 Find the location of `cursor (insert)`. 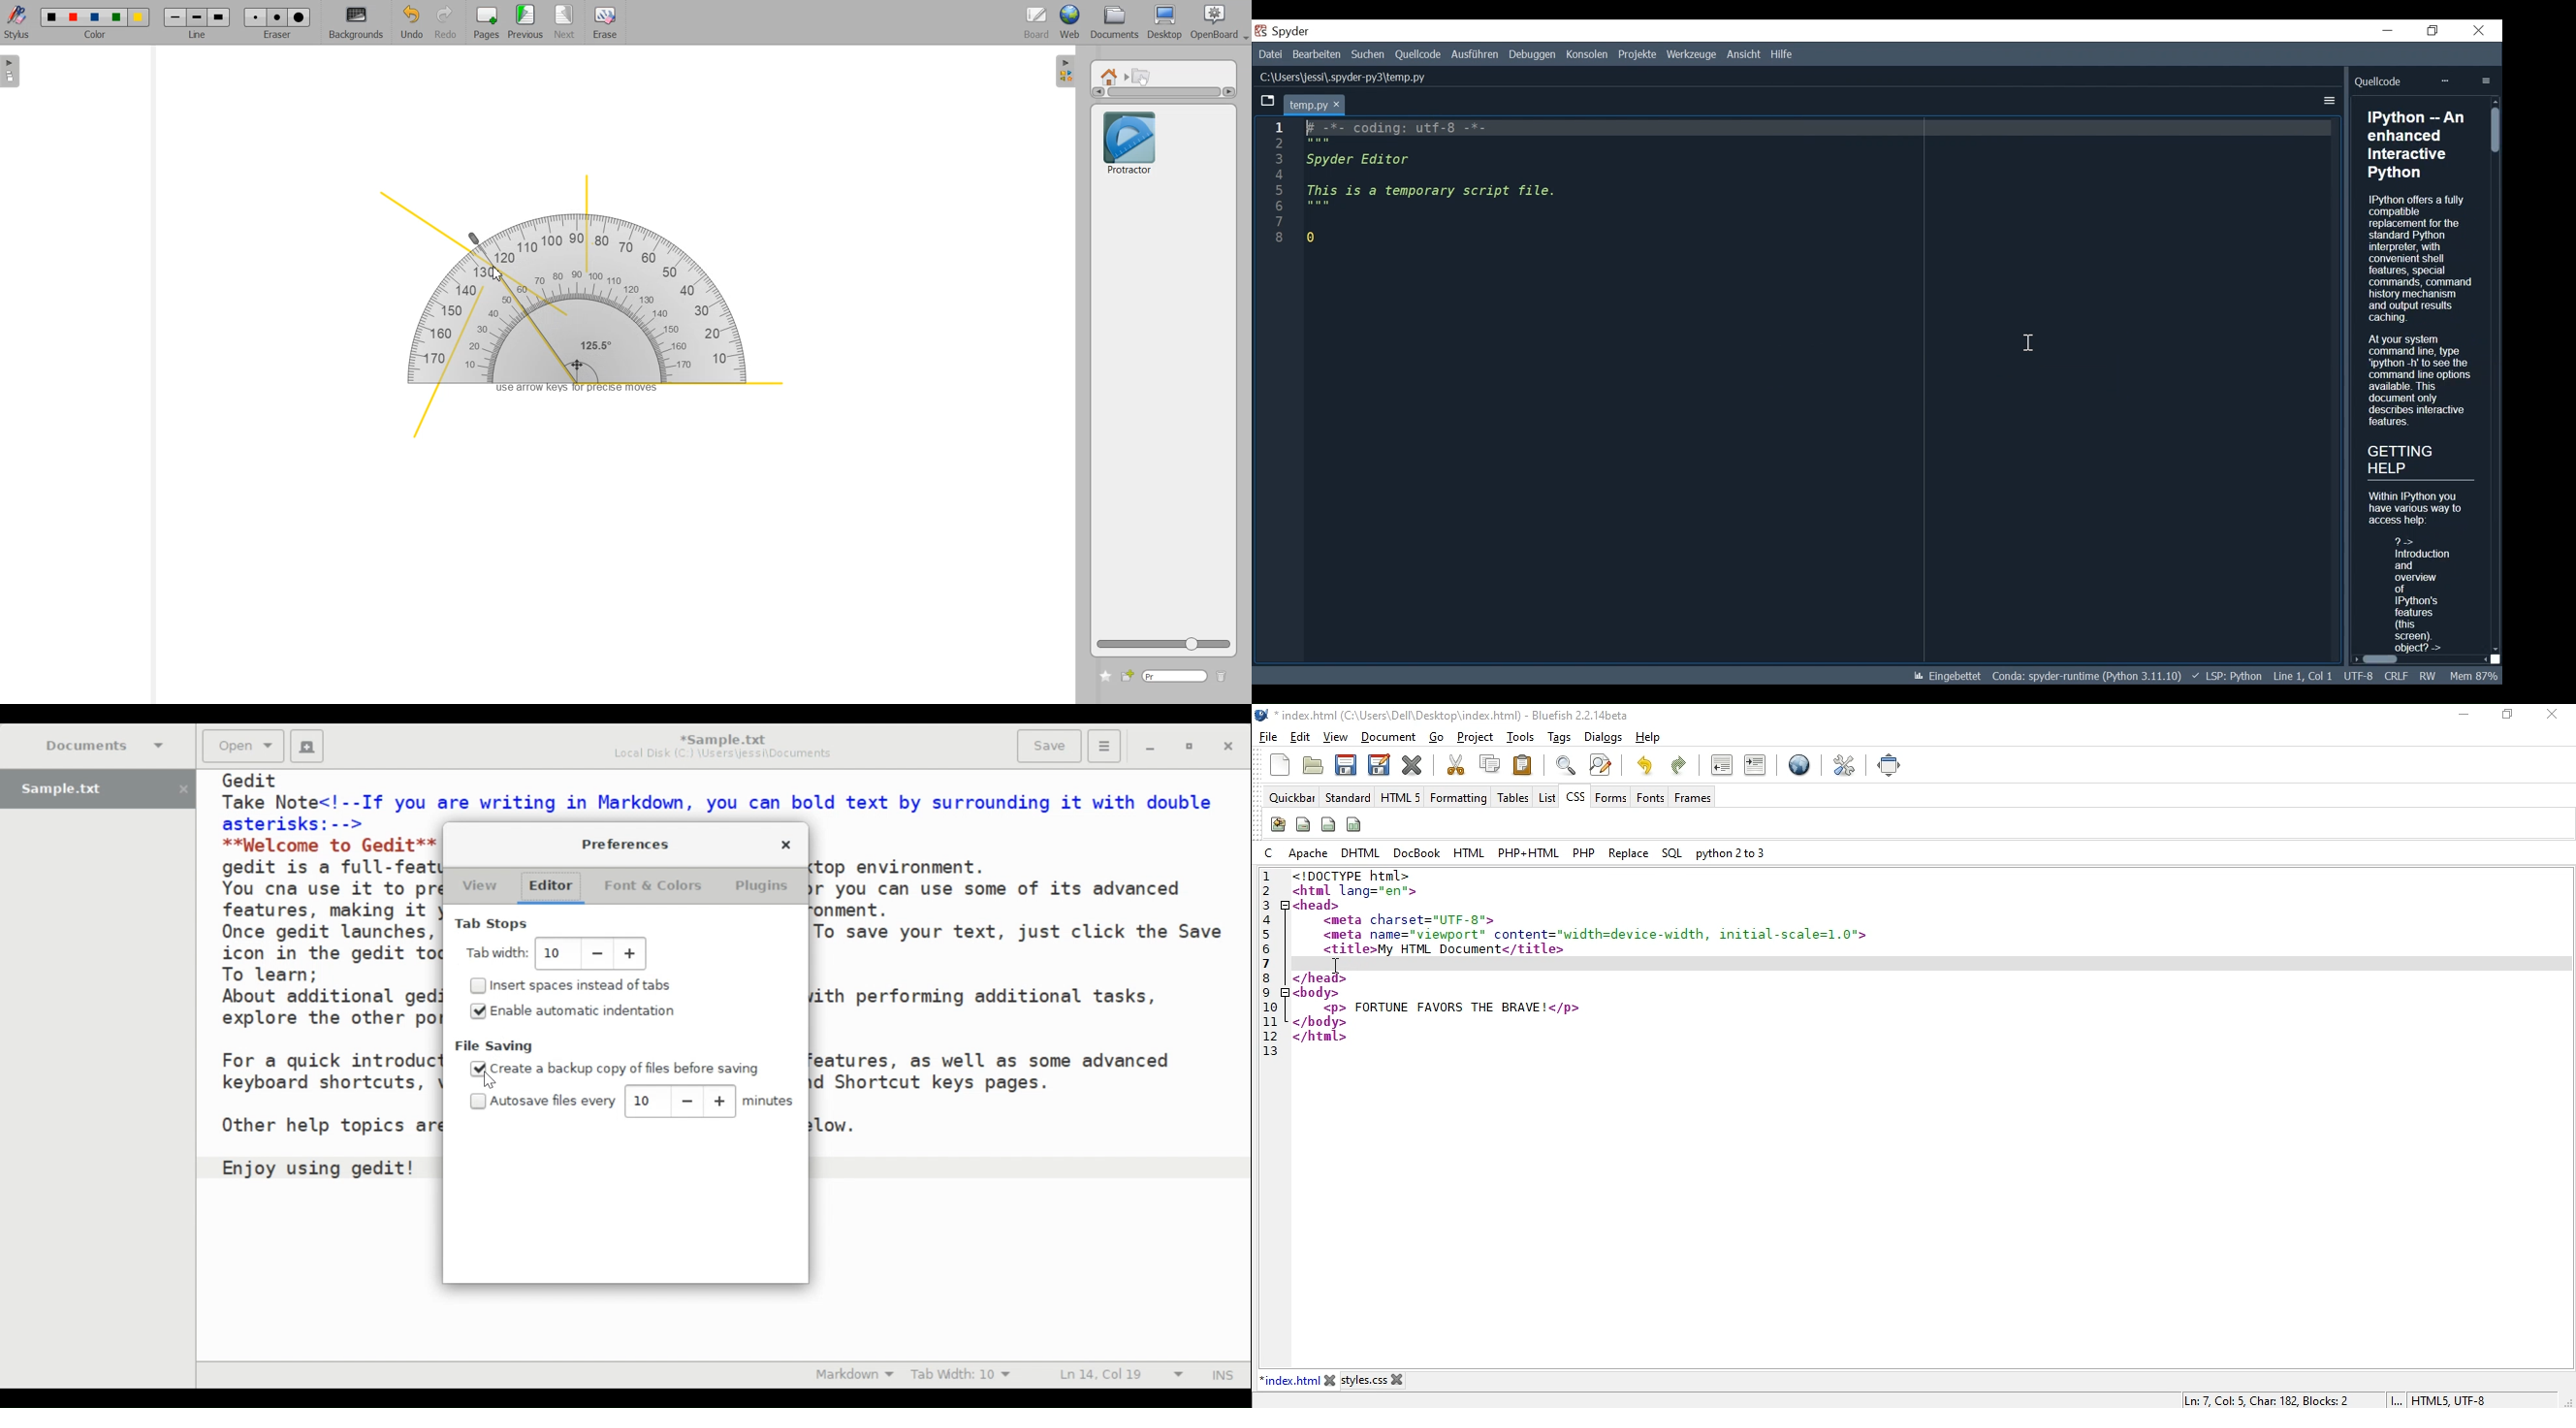

cursor (insert) is located at coordinates (2033, 347).